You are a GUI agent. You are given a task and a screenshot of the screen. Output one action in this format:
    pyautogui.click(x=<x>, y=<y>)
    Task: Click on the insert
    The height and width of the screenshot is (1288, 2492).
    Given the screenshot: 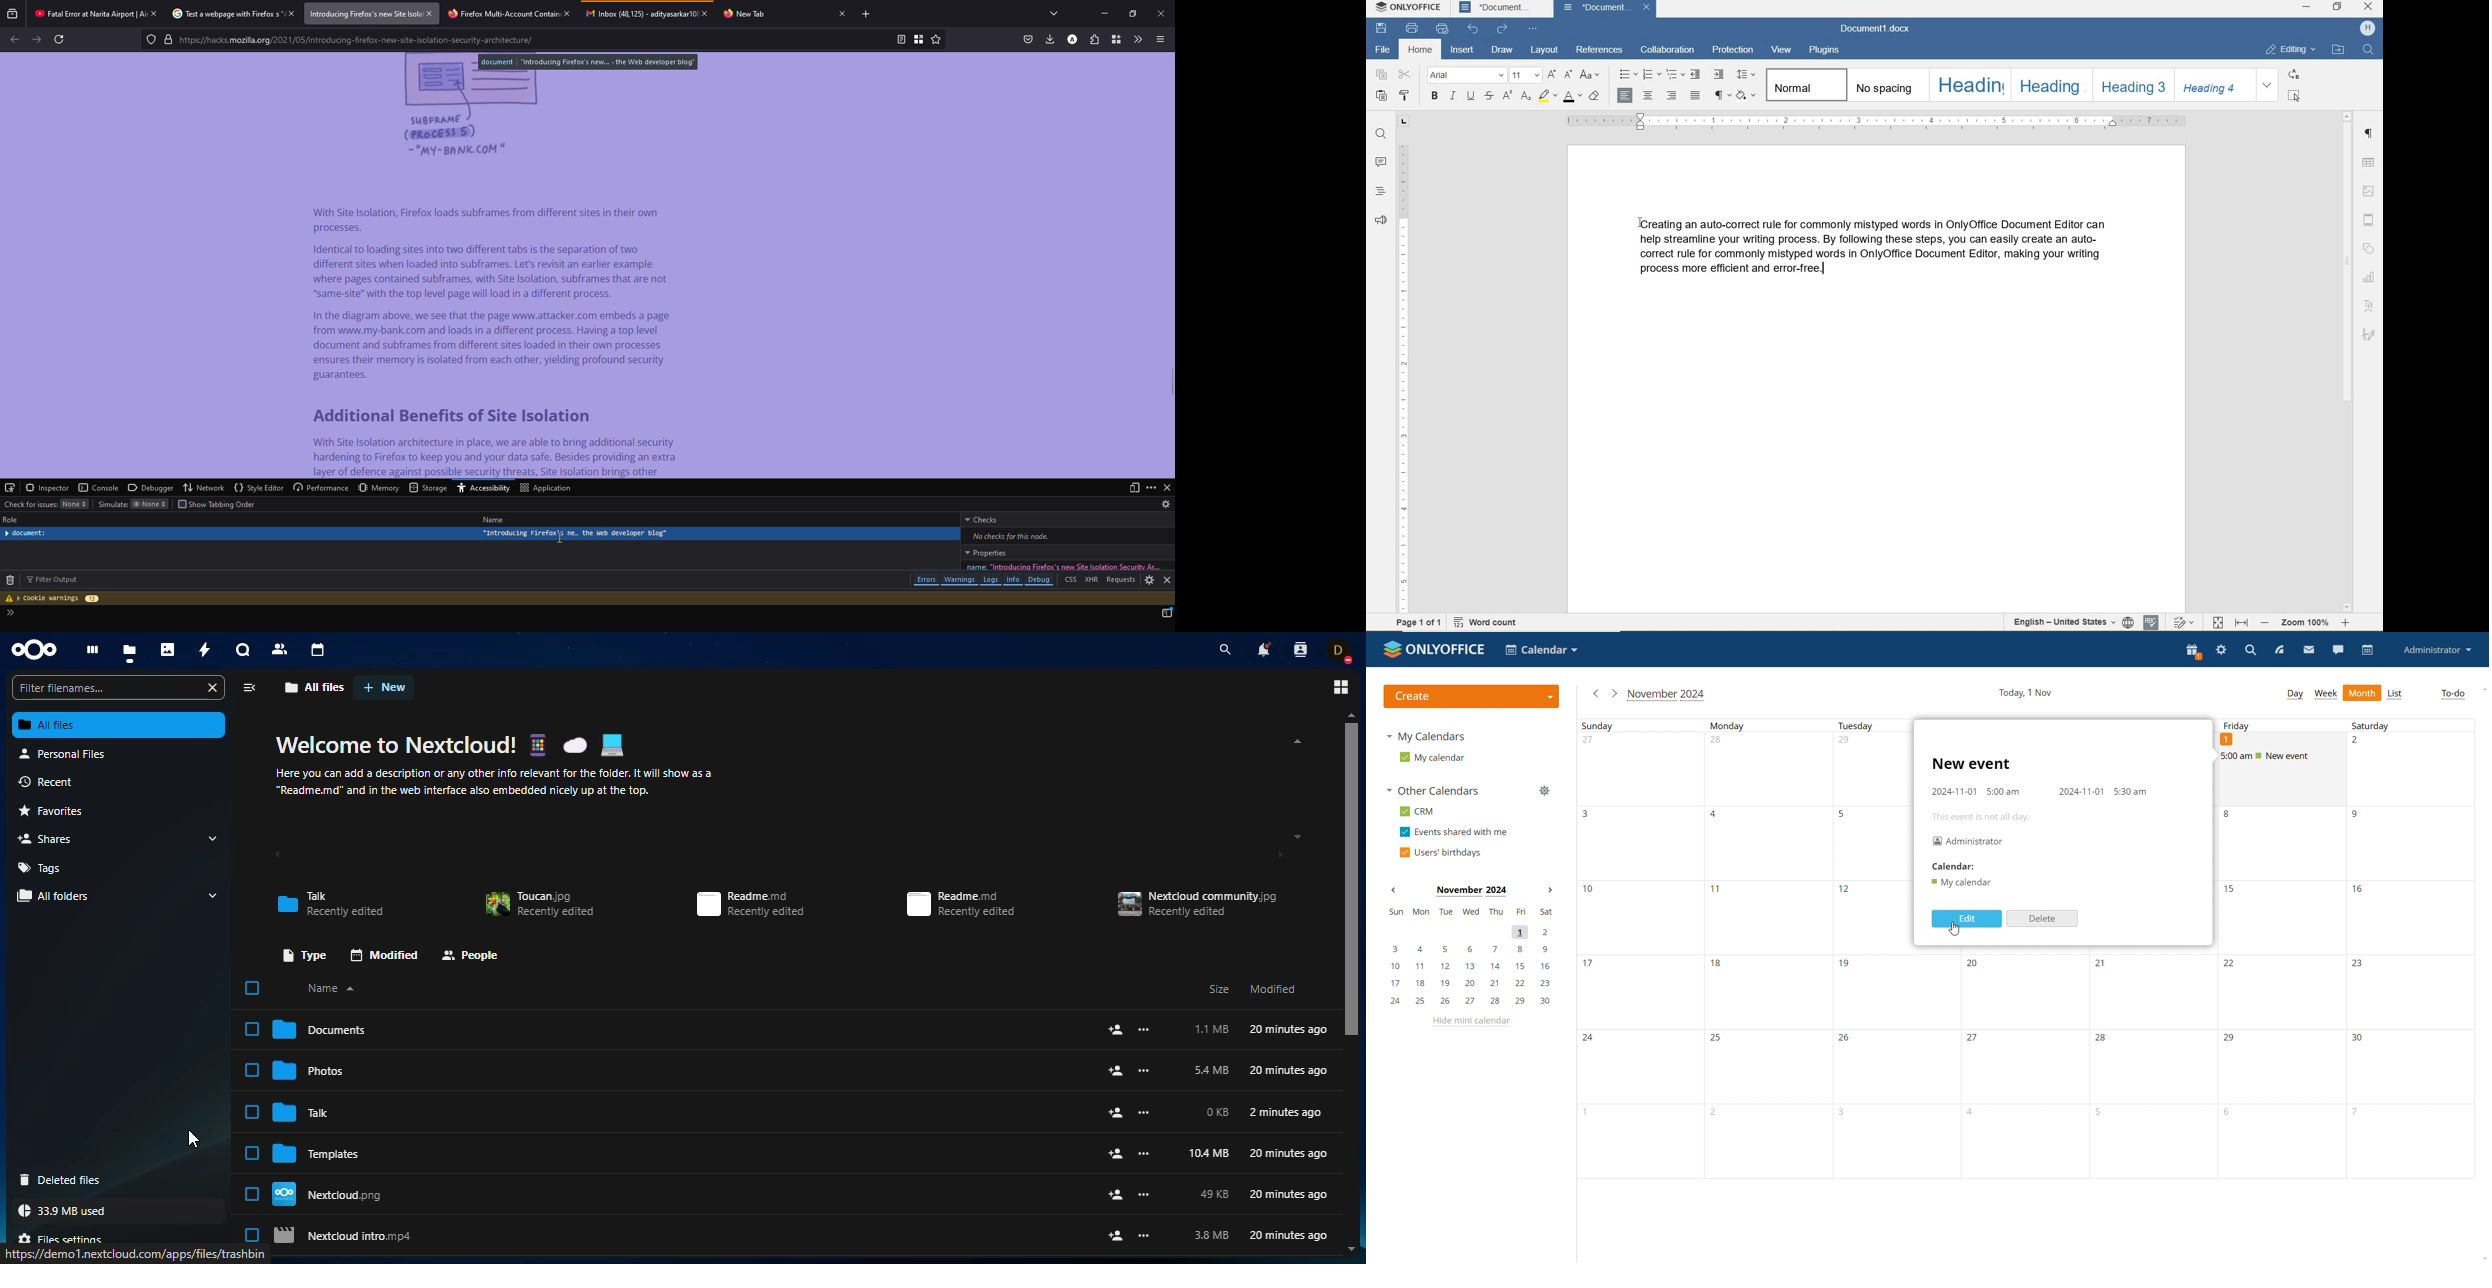 What is the action you would take?
    pyautogui.click(x=1463, y=51)
    